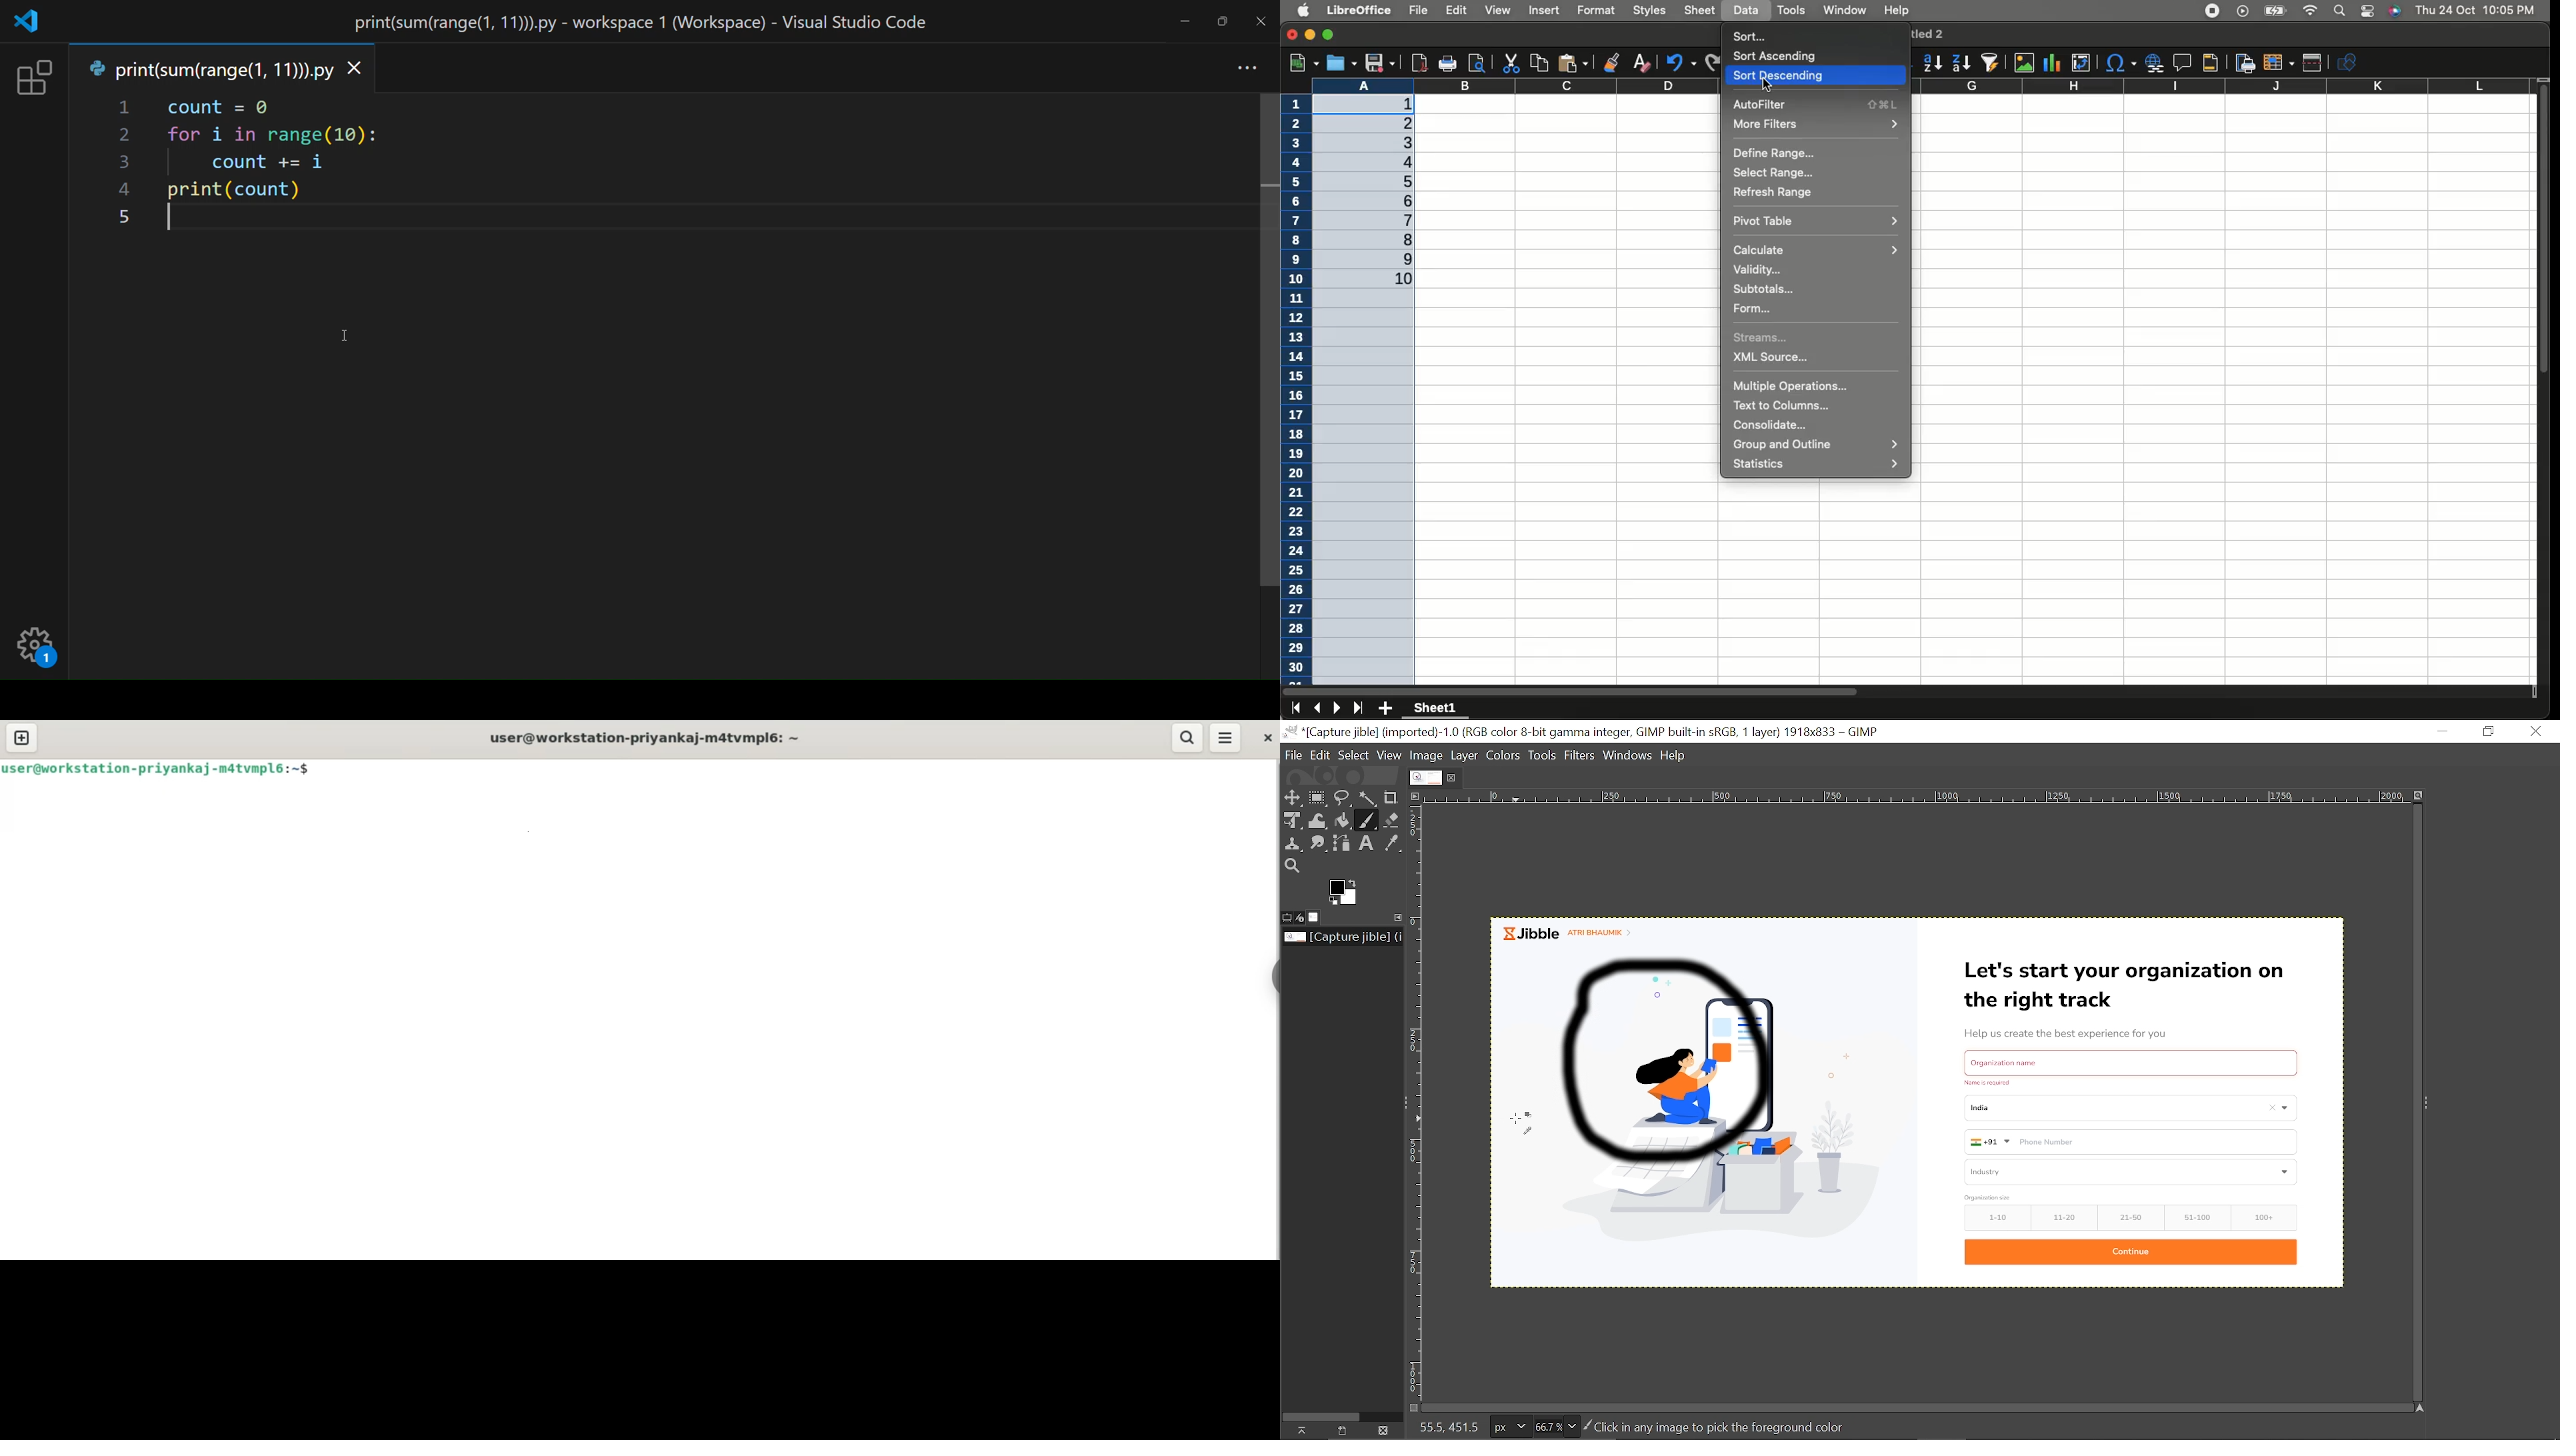 Image resolution: width=2576 pixels, height=1456 pixels. Describe the element at coordinates (1271, 977) in the screenshot. I see `sidebar` at that location.